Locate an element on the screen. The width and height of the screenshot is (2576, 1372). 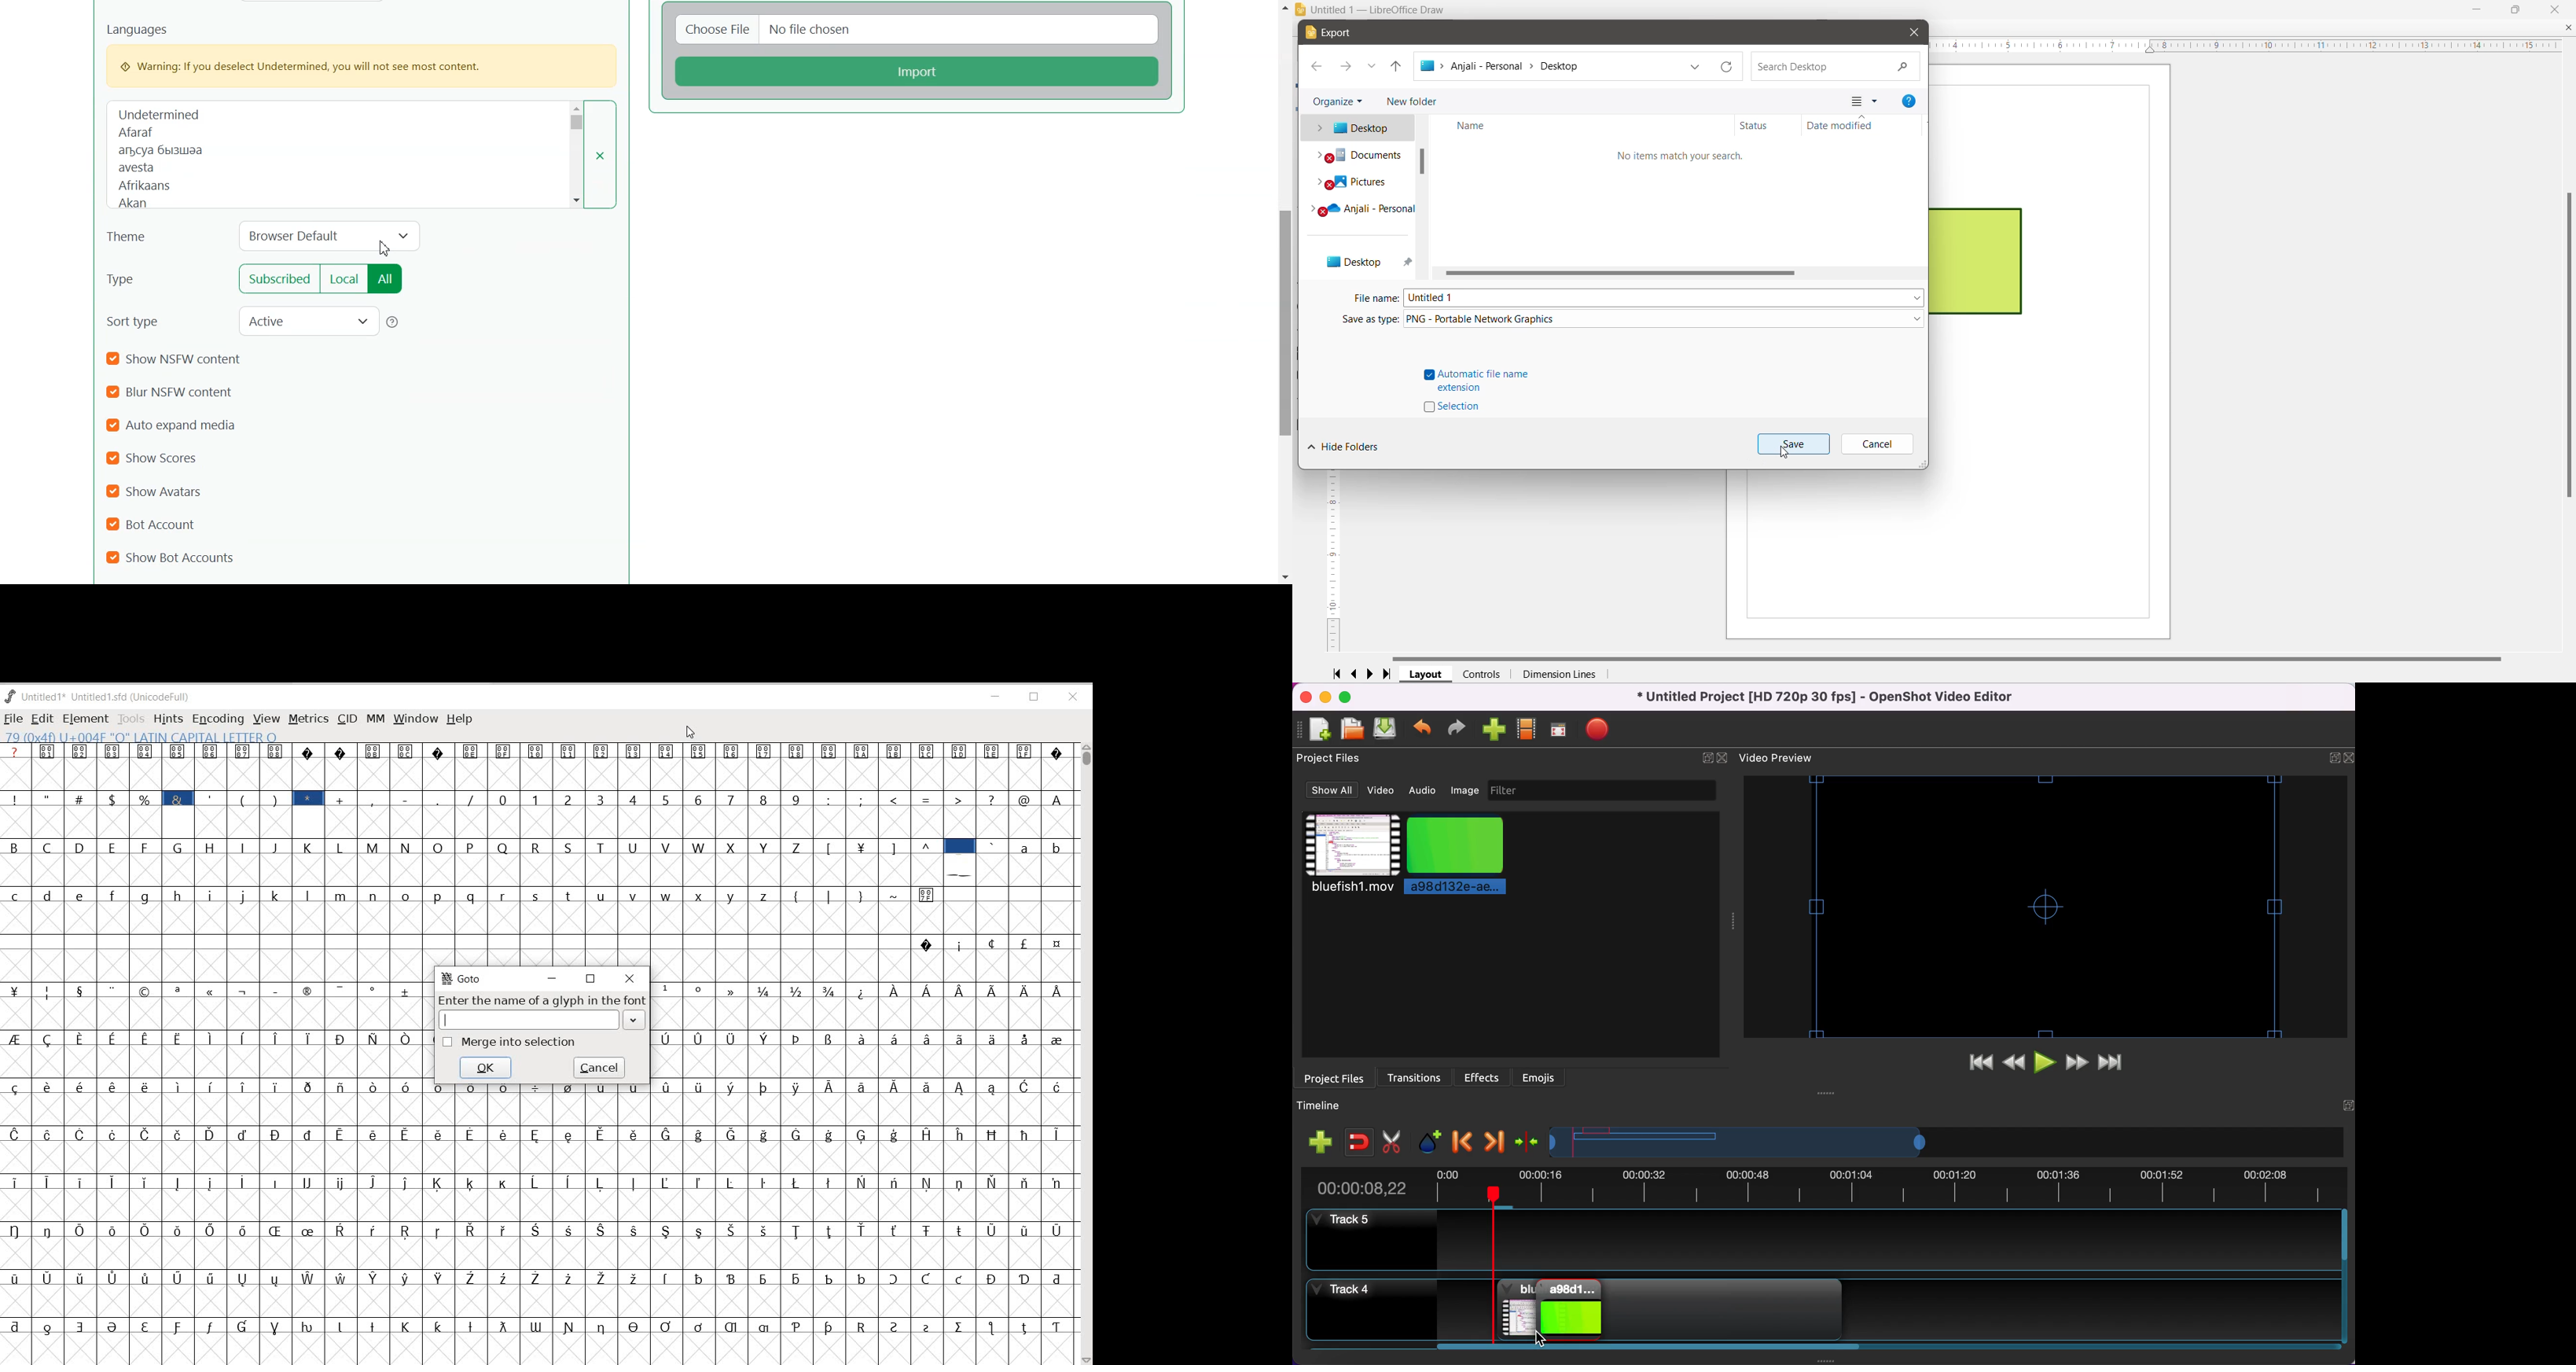
TOOLS is located at coordinates (132, 719).